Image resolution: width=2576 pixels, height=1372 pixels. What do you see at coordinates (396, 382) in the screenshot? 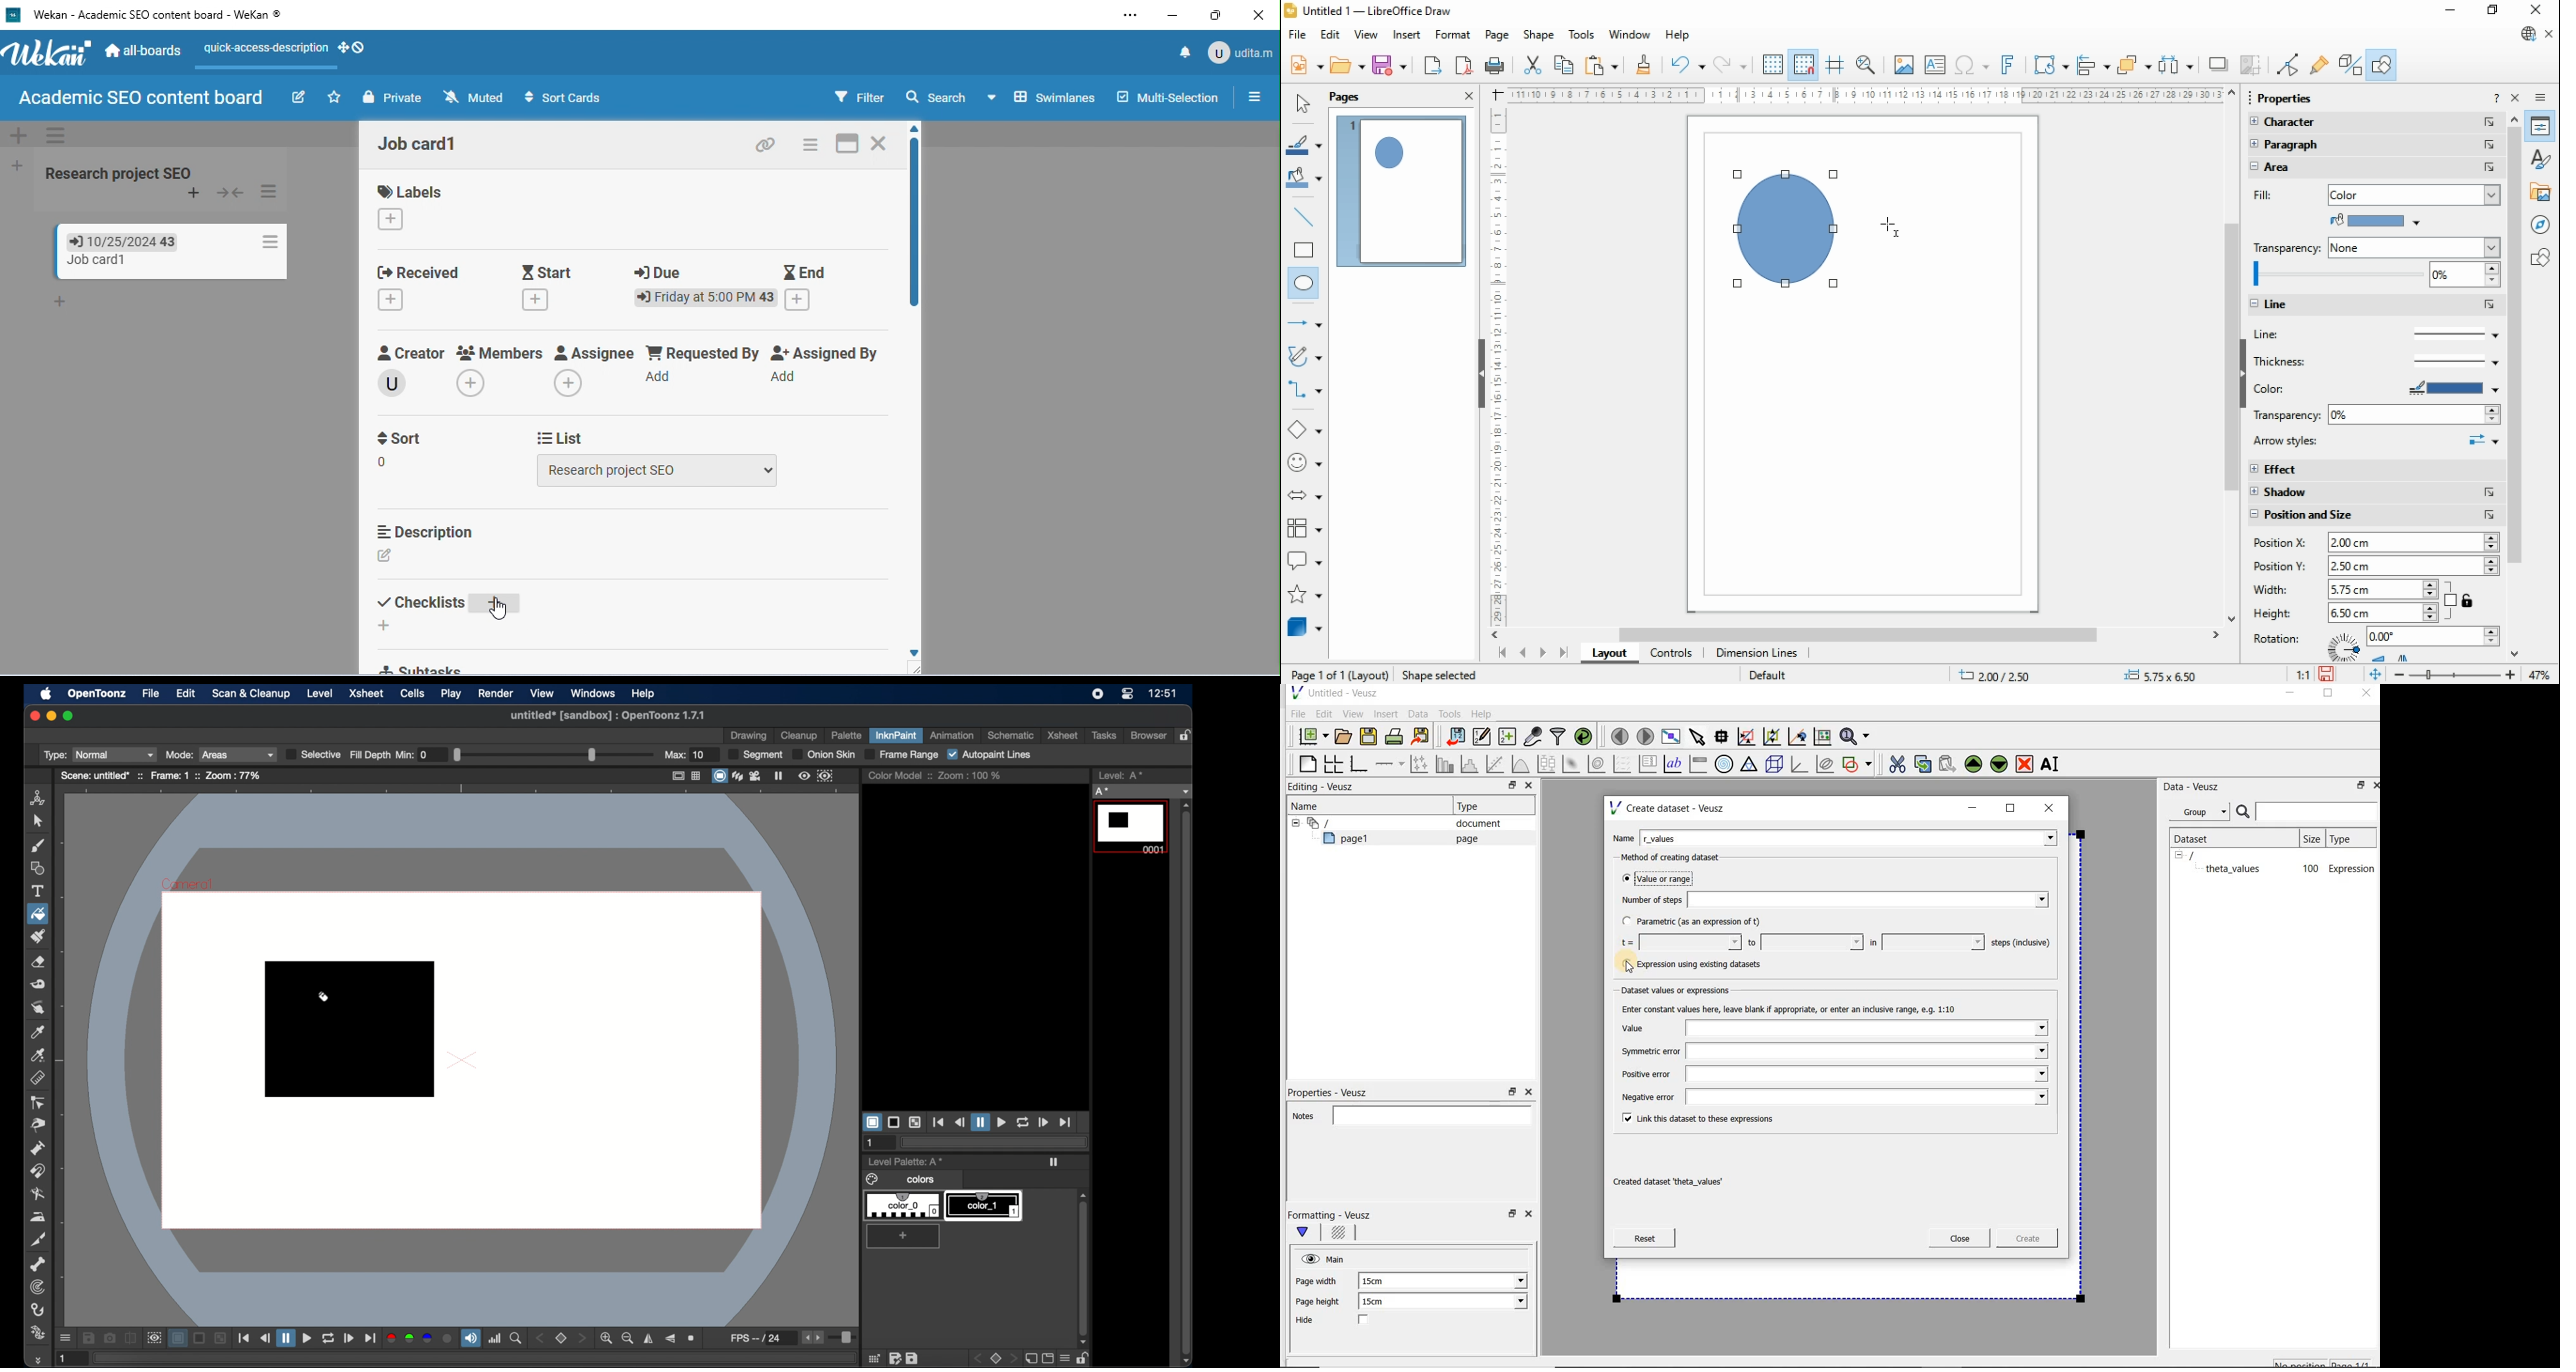
I see `creator name` at bounding box center [396, 382].